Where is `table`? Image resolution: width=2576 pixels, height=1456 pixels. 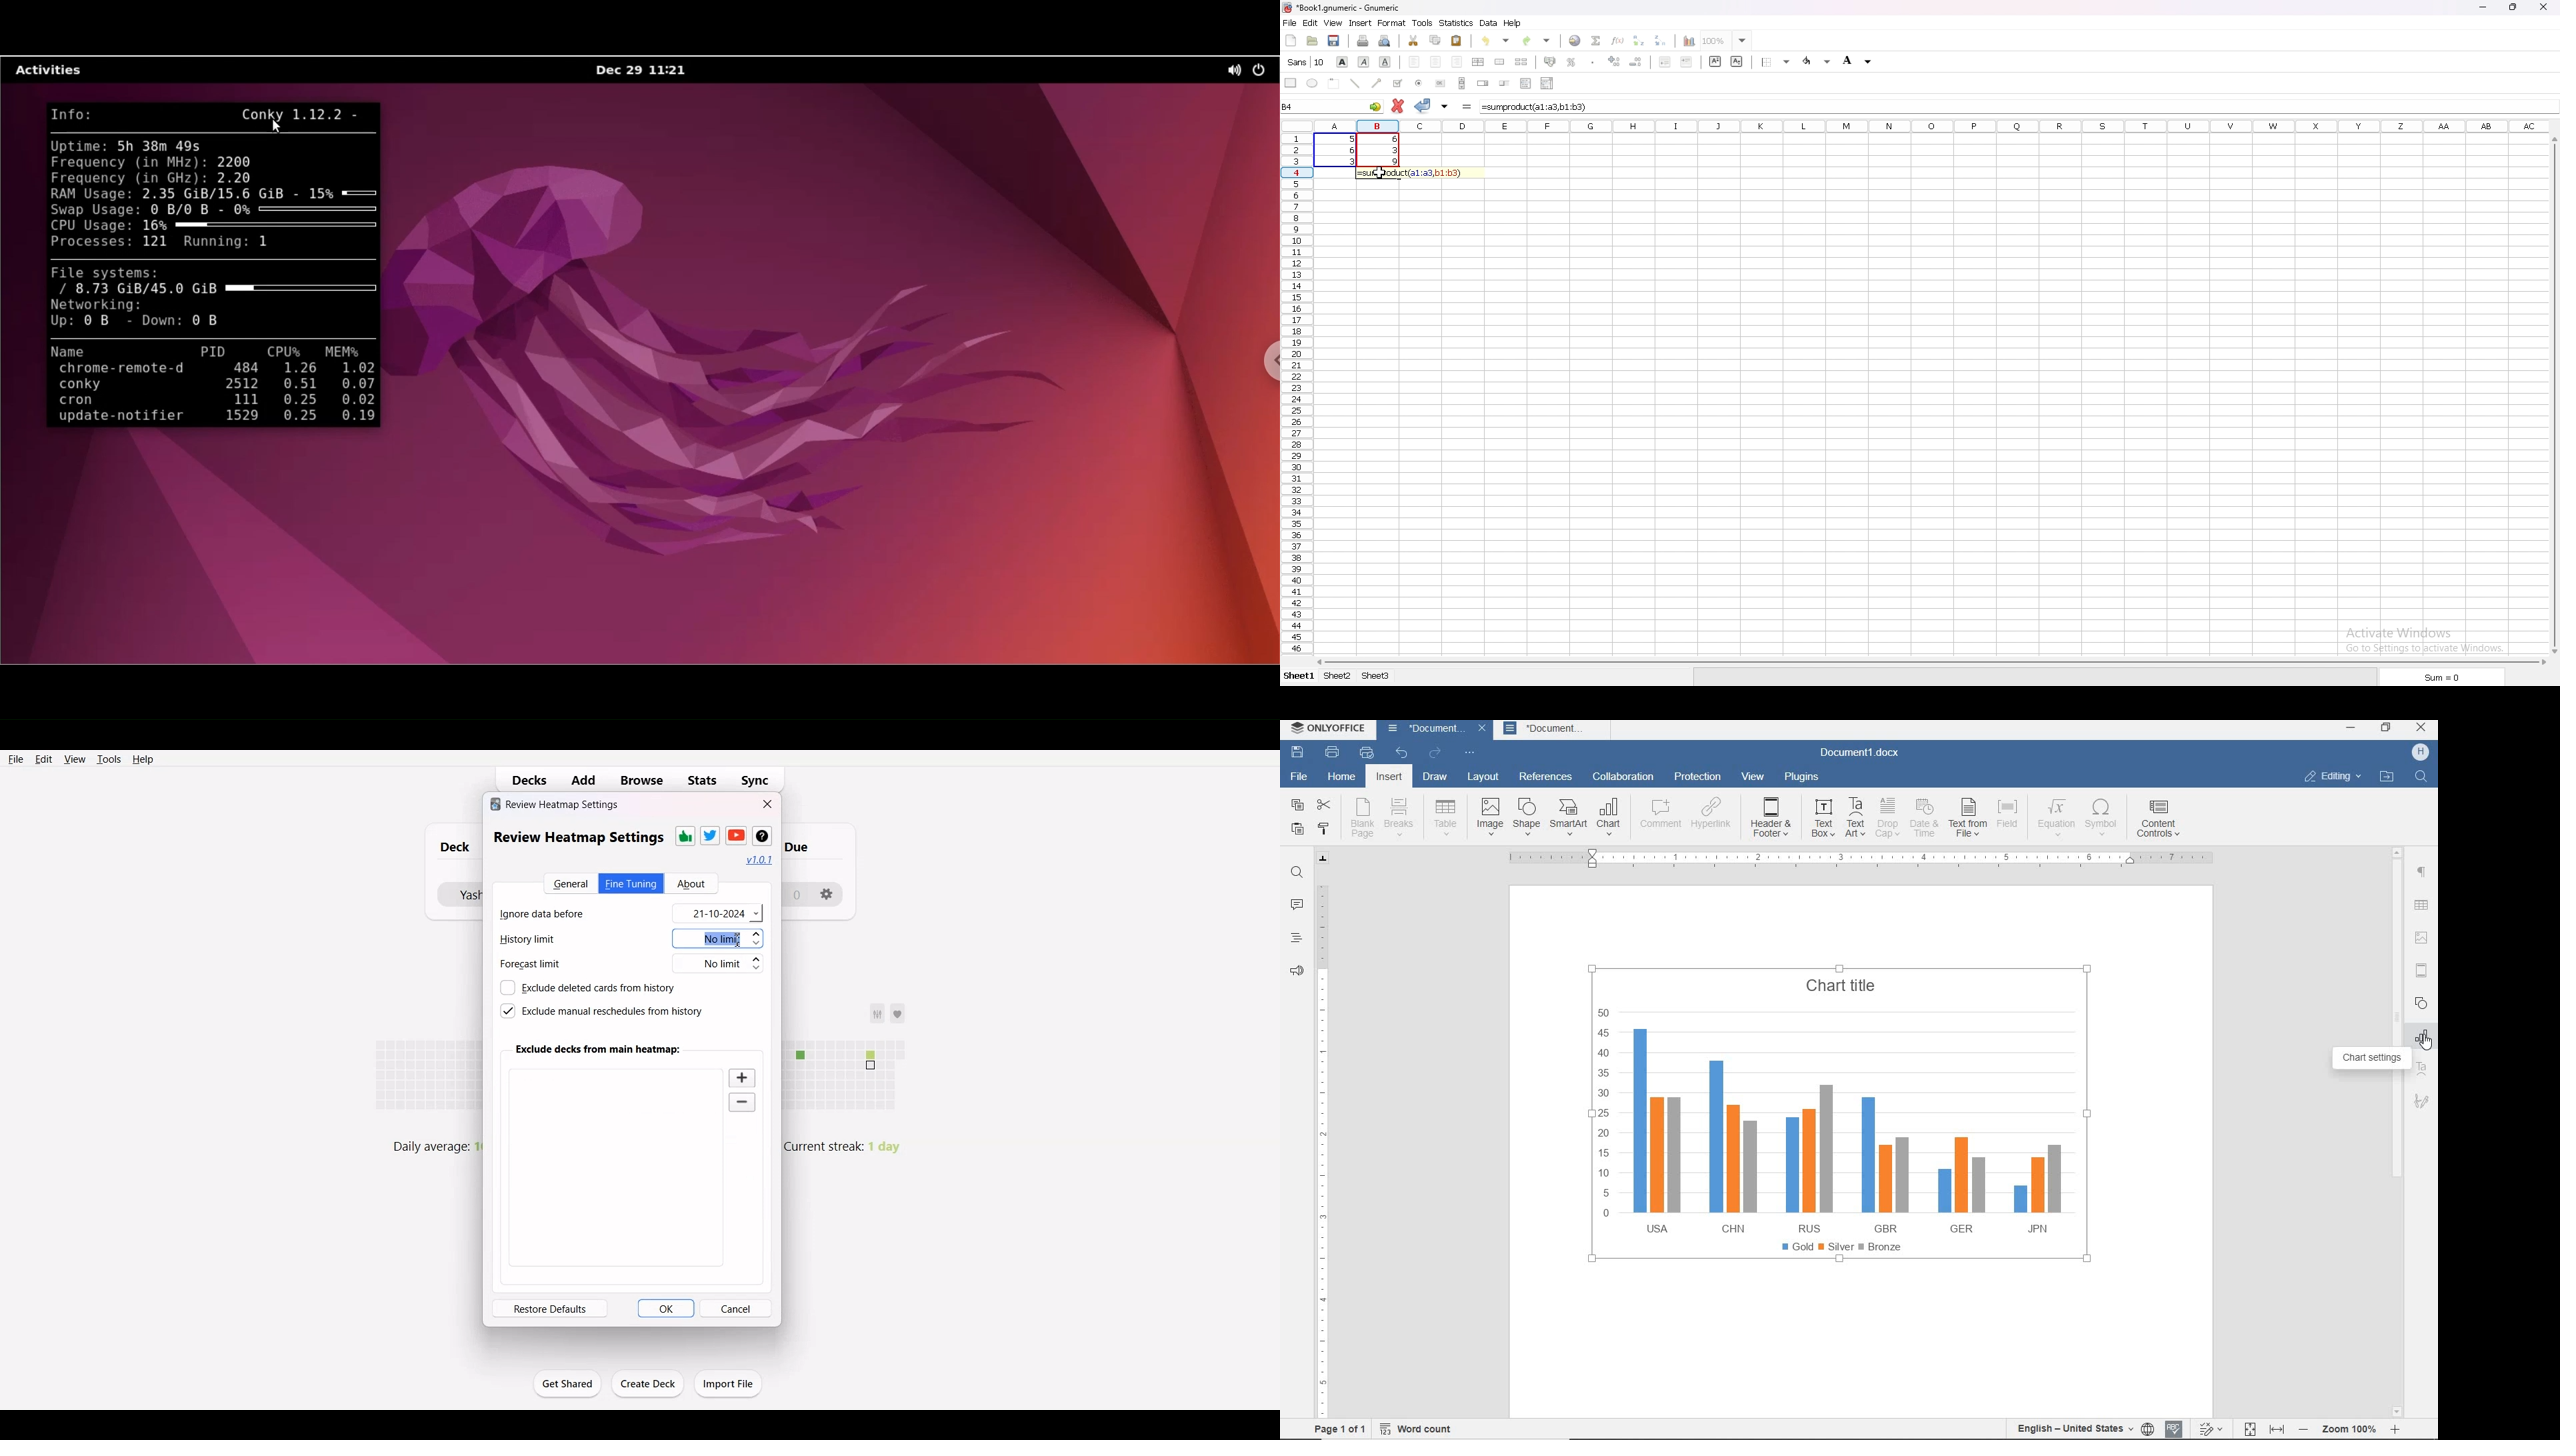
table is located at coordinates (2423, 906).